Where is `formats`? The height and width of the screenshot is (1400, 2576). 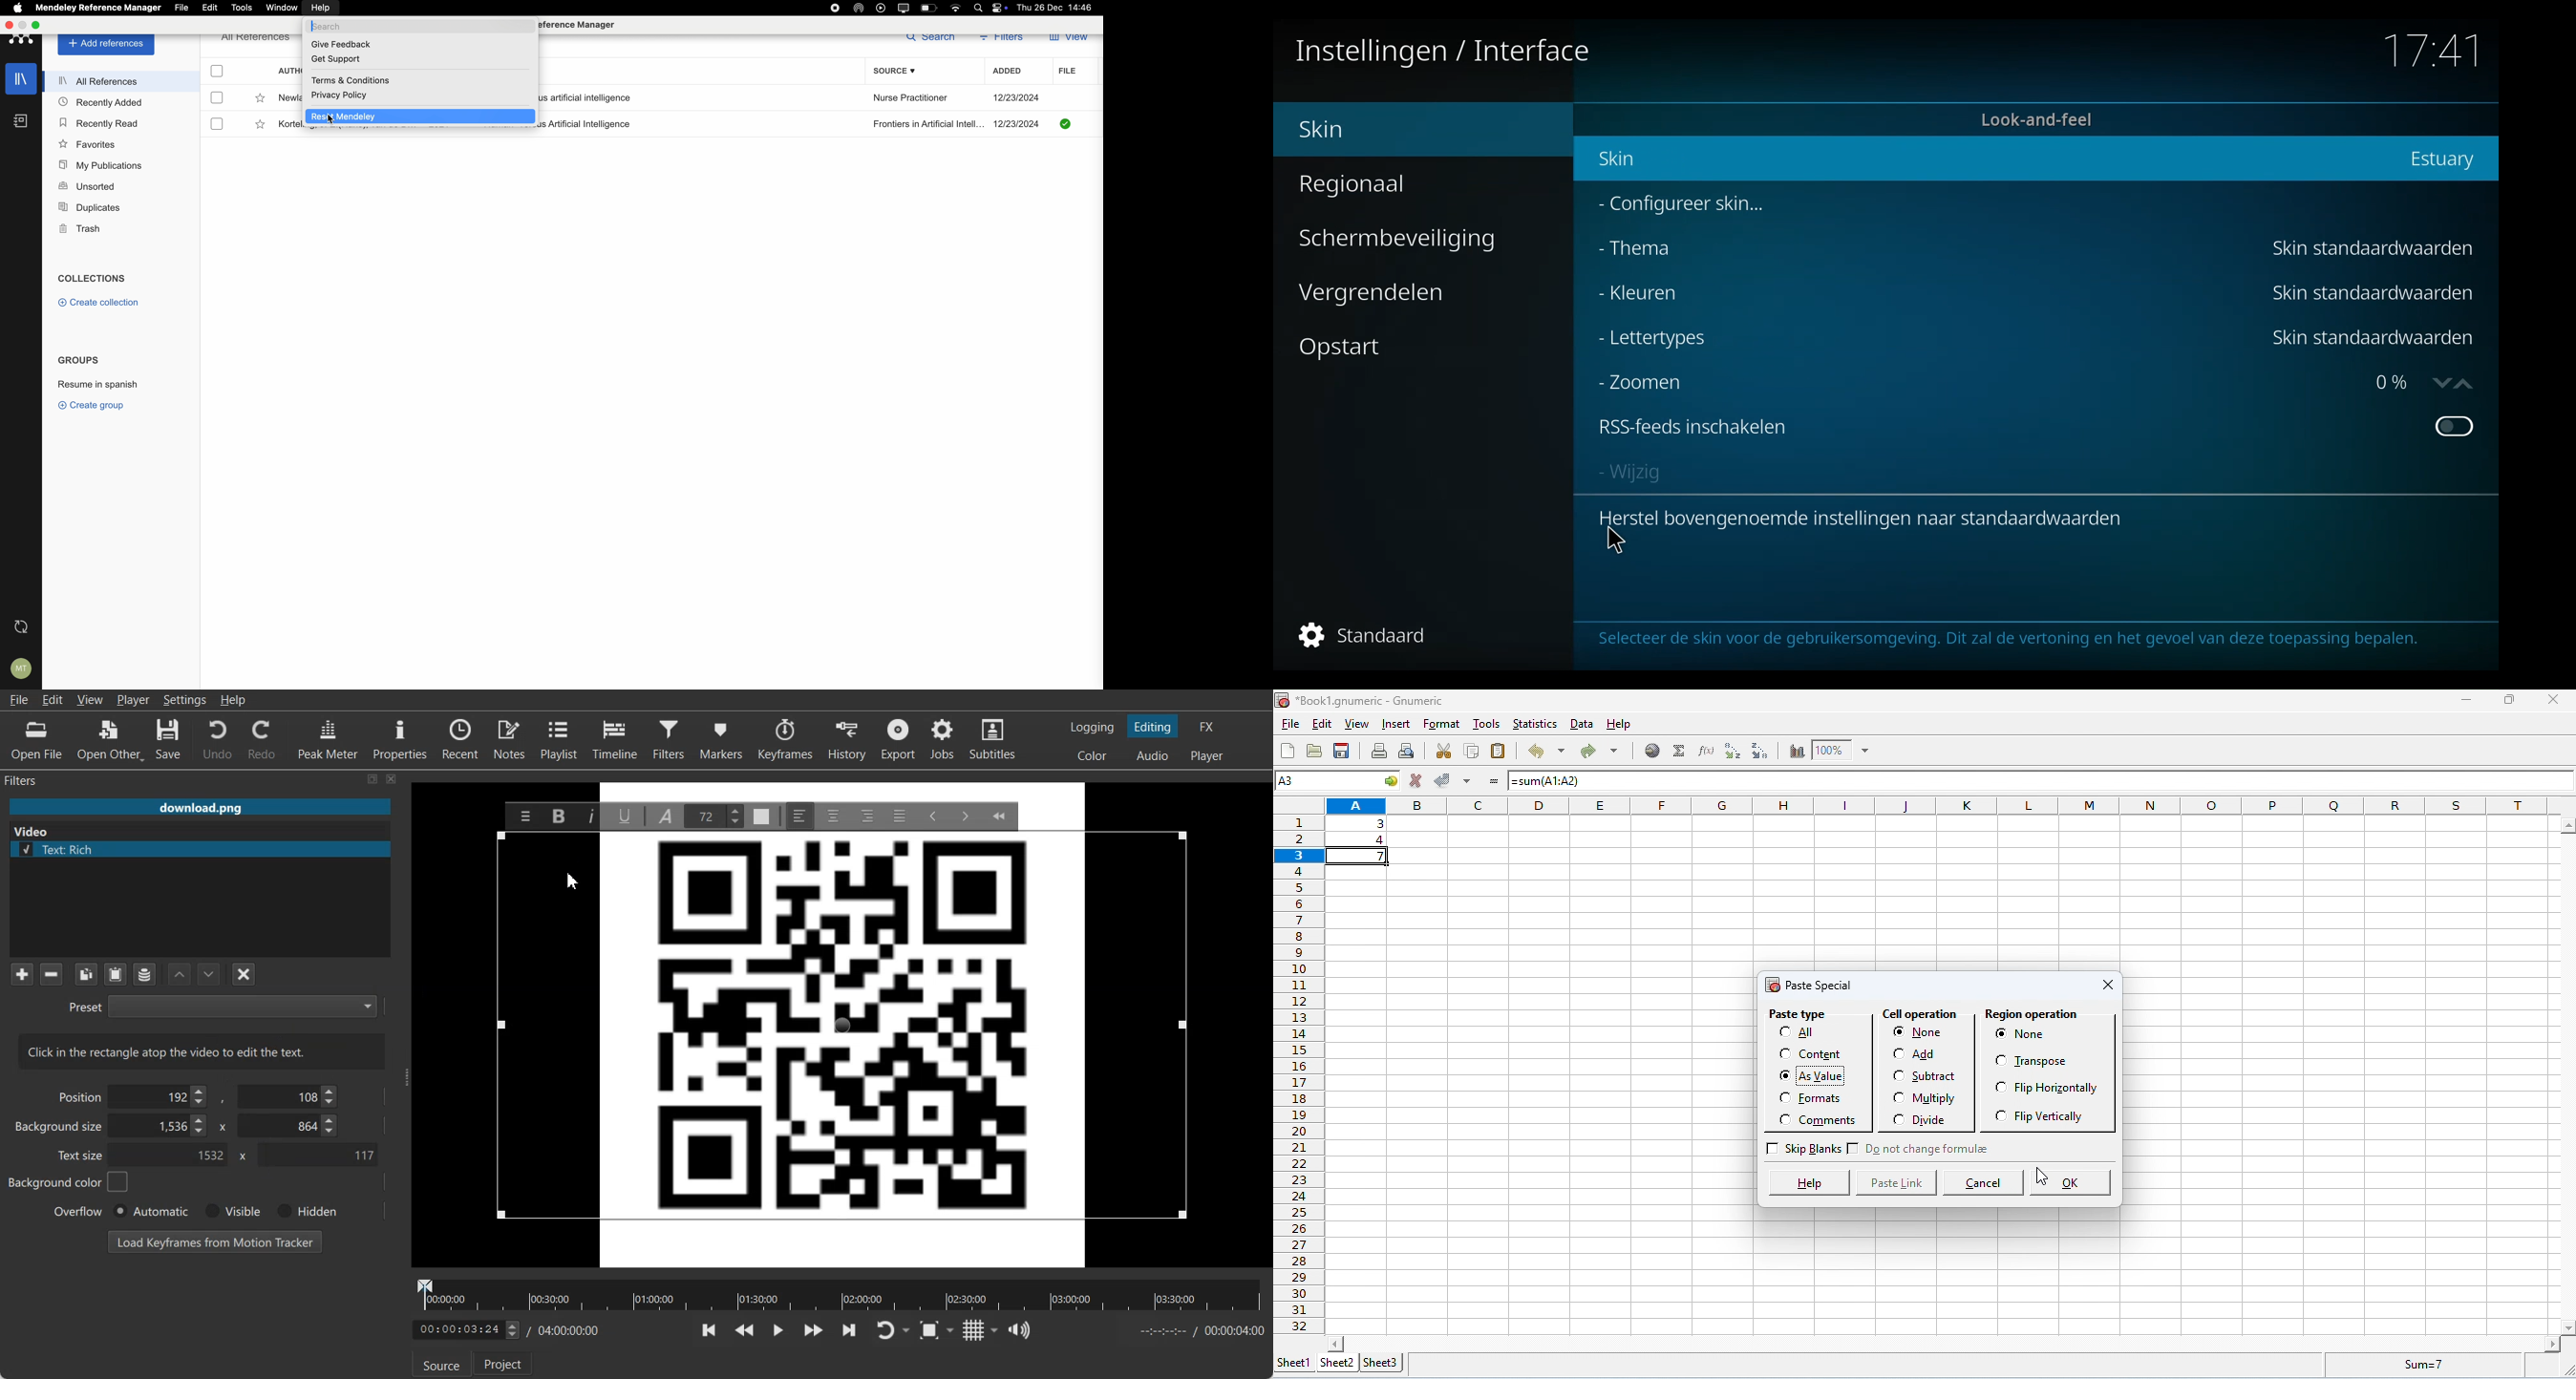
formats is located at coordinates (1827, 1101).